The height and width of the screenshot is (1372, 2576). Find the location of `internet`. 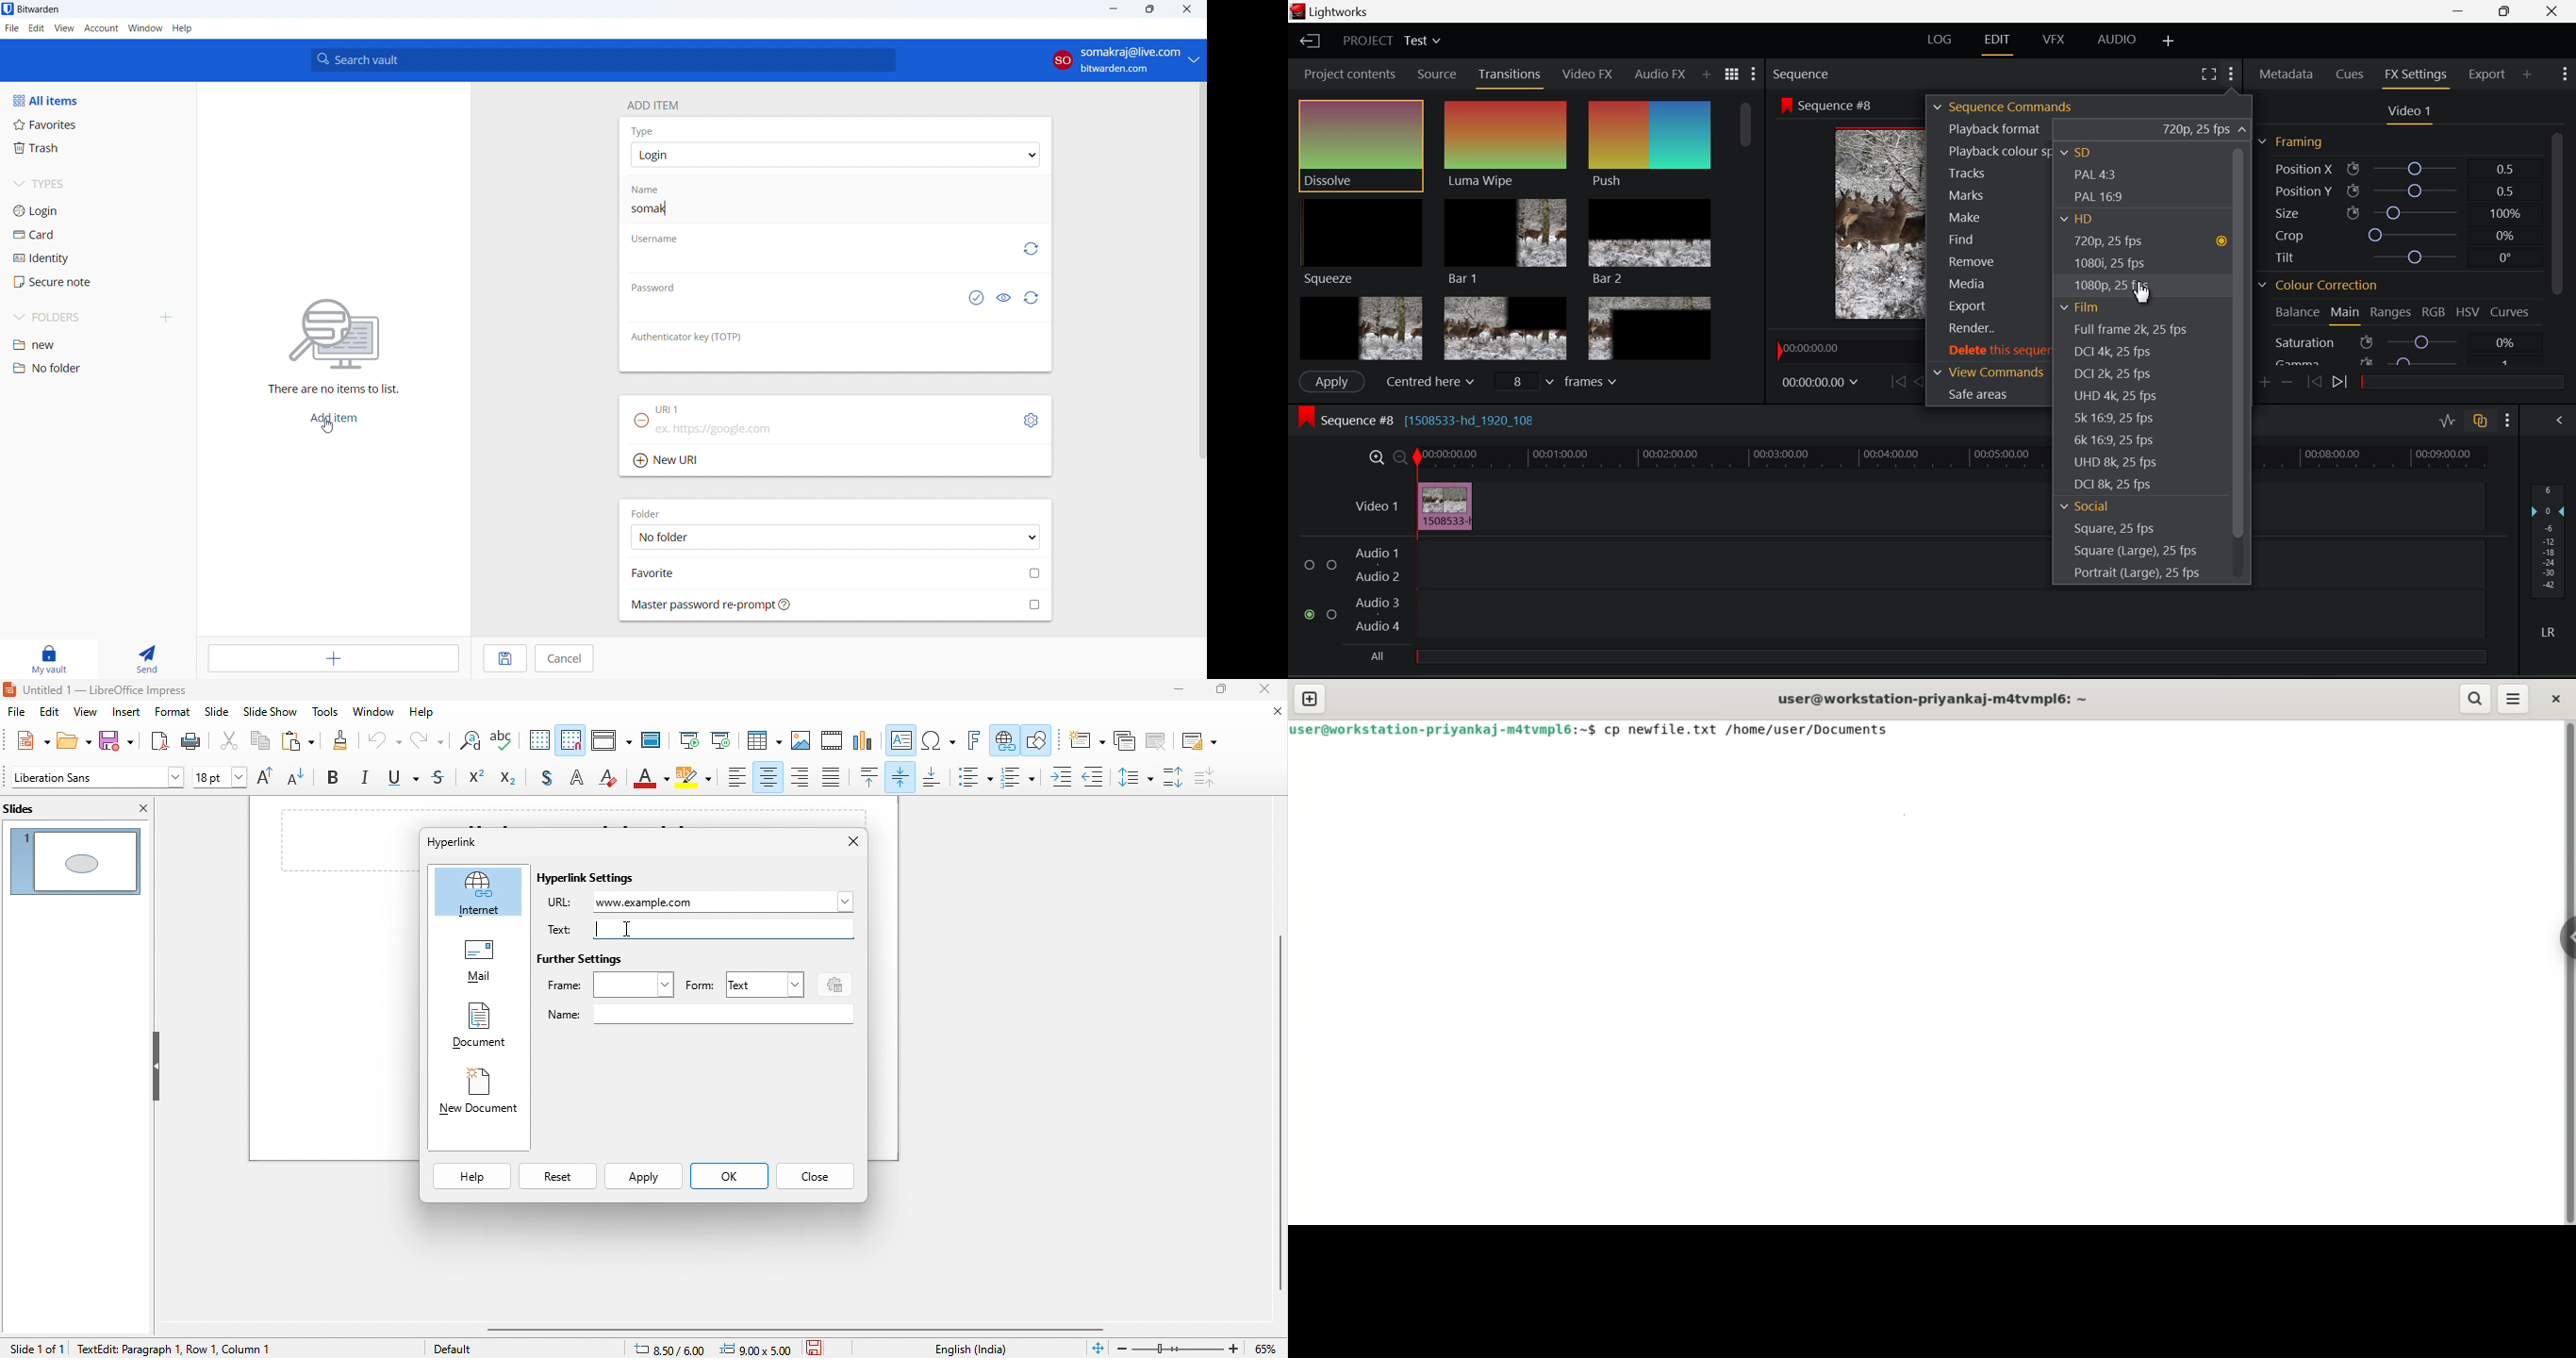

internet is located at coordinates (479, 892).